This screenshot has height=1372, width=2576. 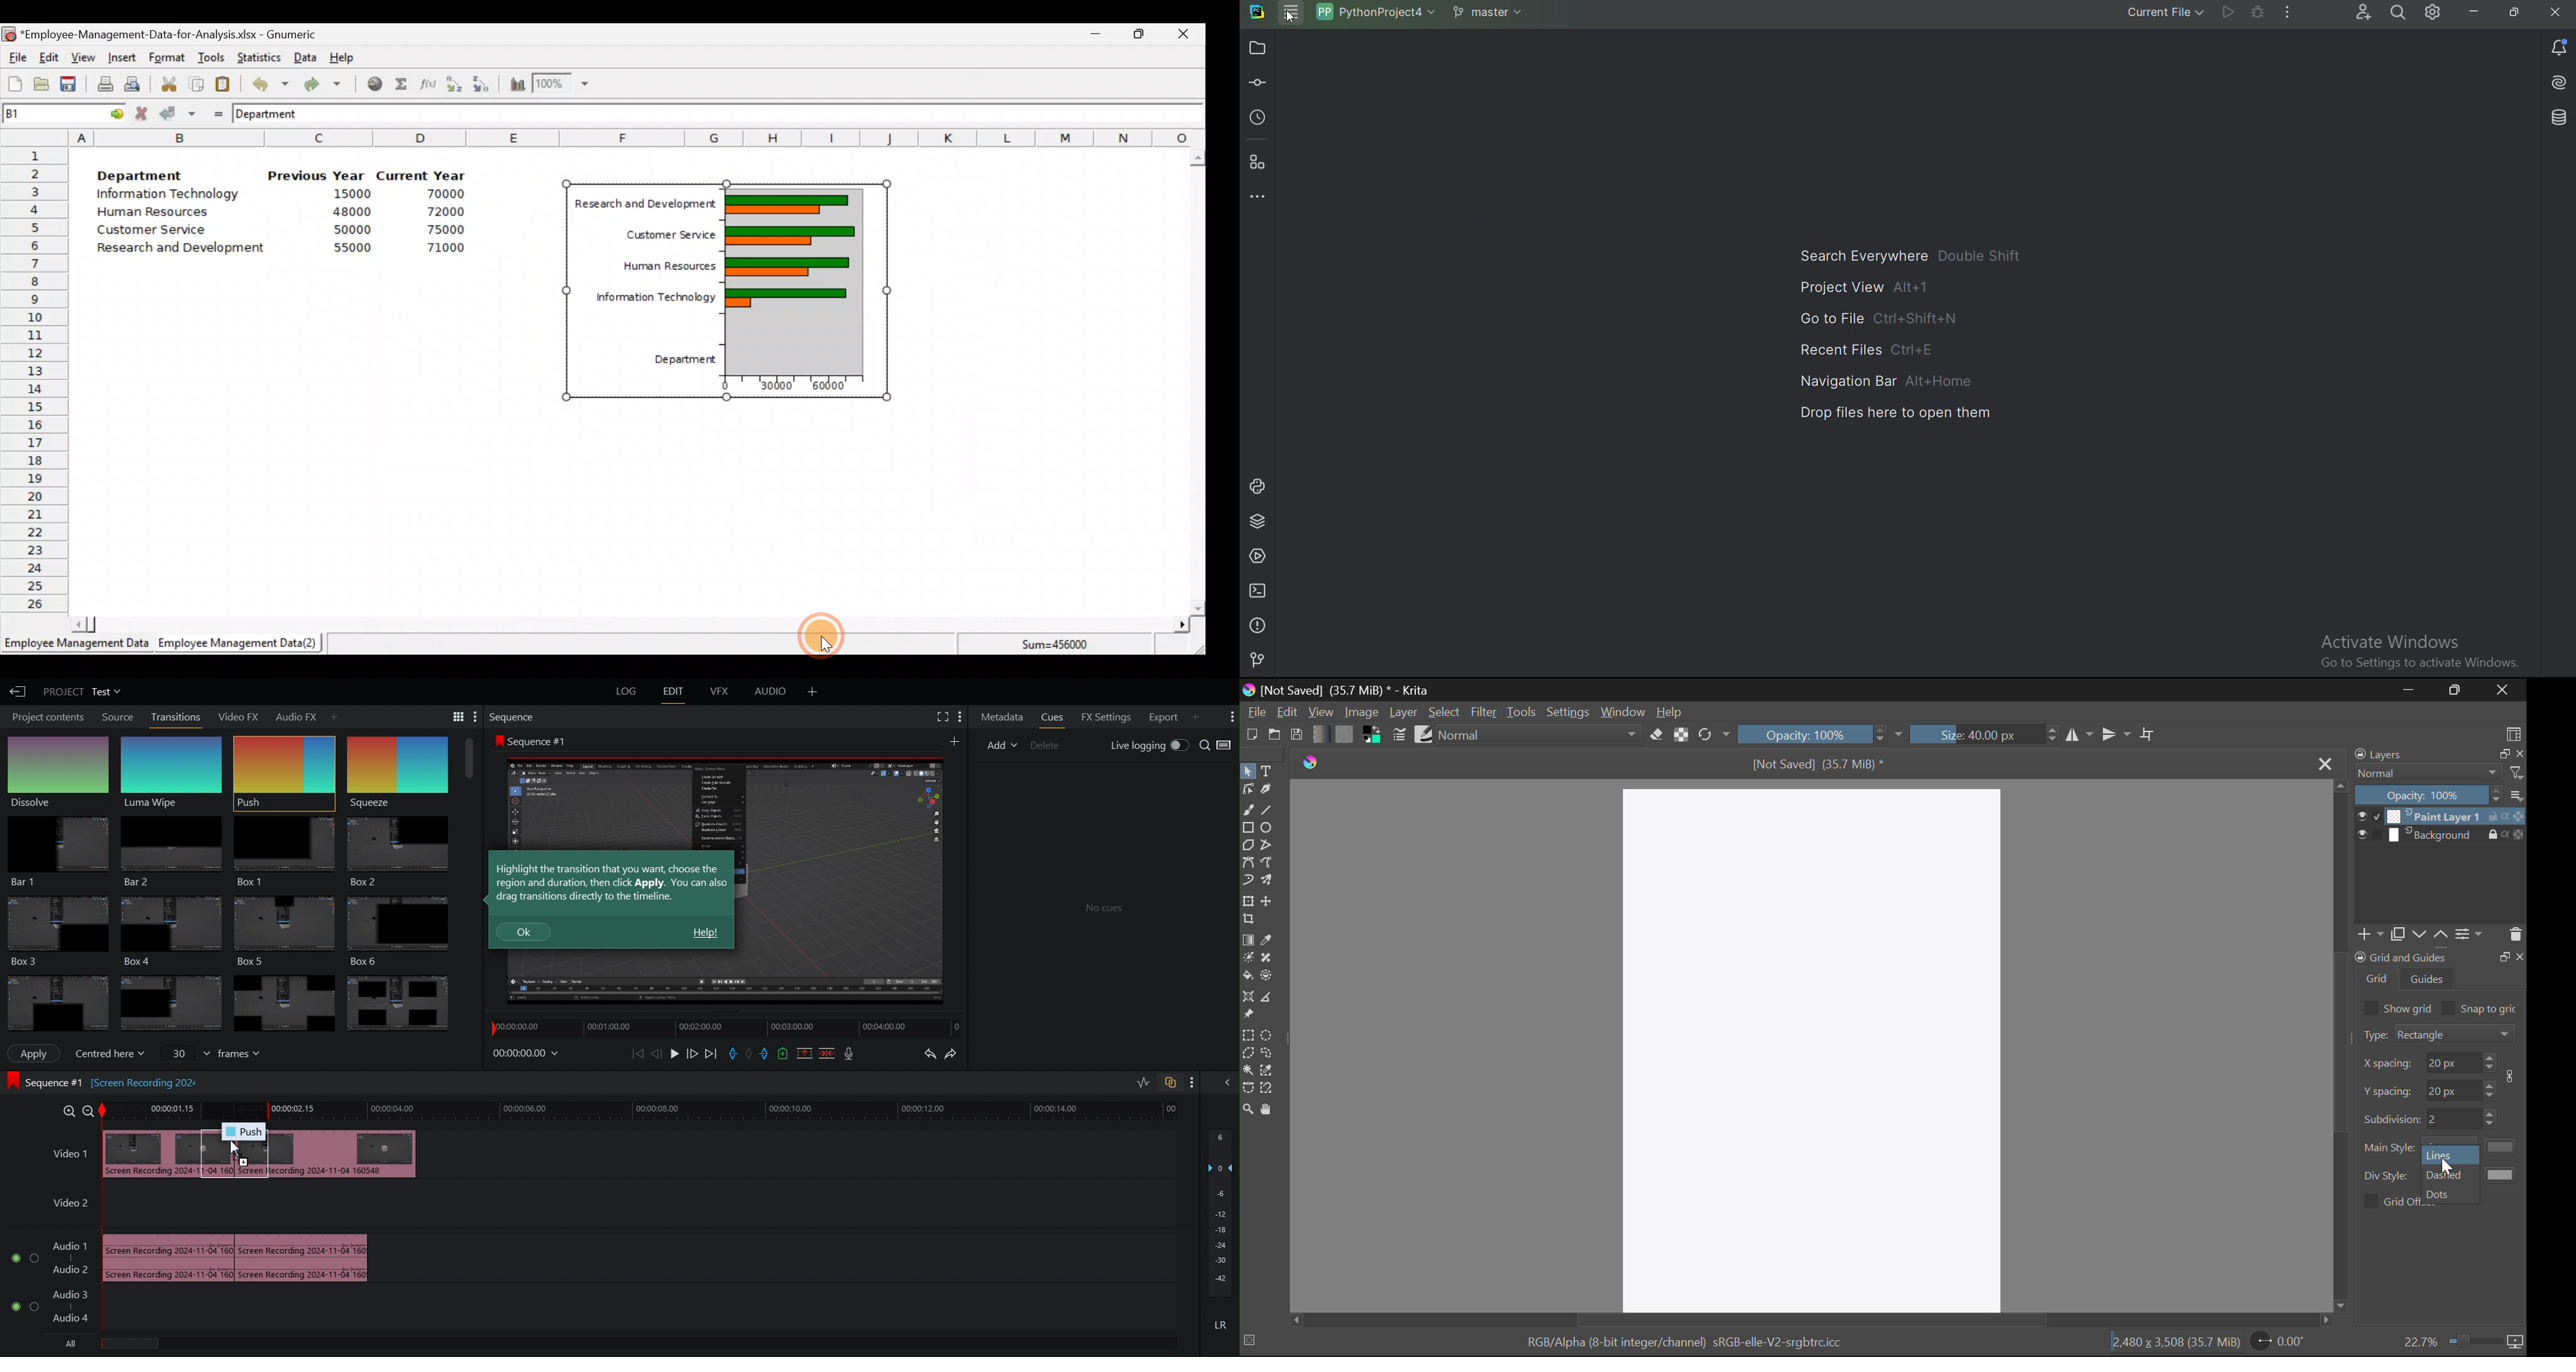 What do you see at coordinates (2323, 762) in the screenshot?
I see `Close` at bounding box center [2323, 762].